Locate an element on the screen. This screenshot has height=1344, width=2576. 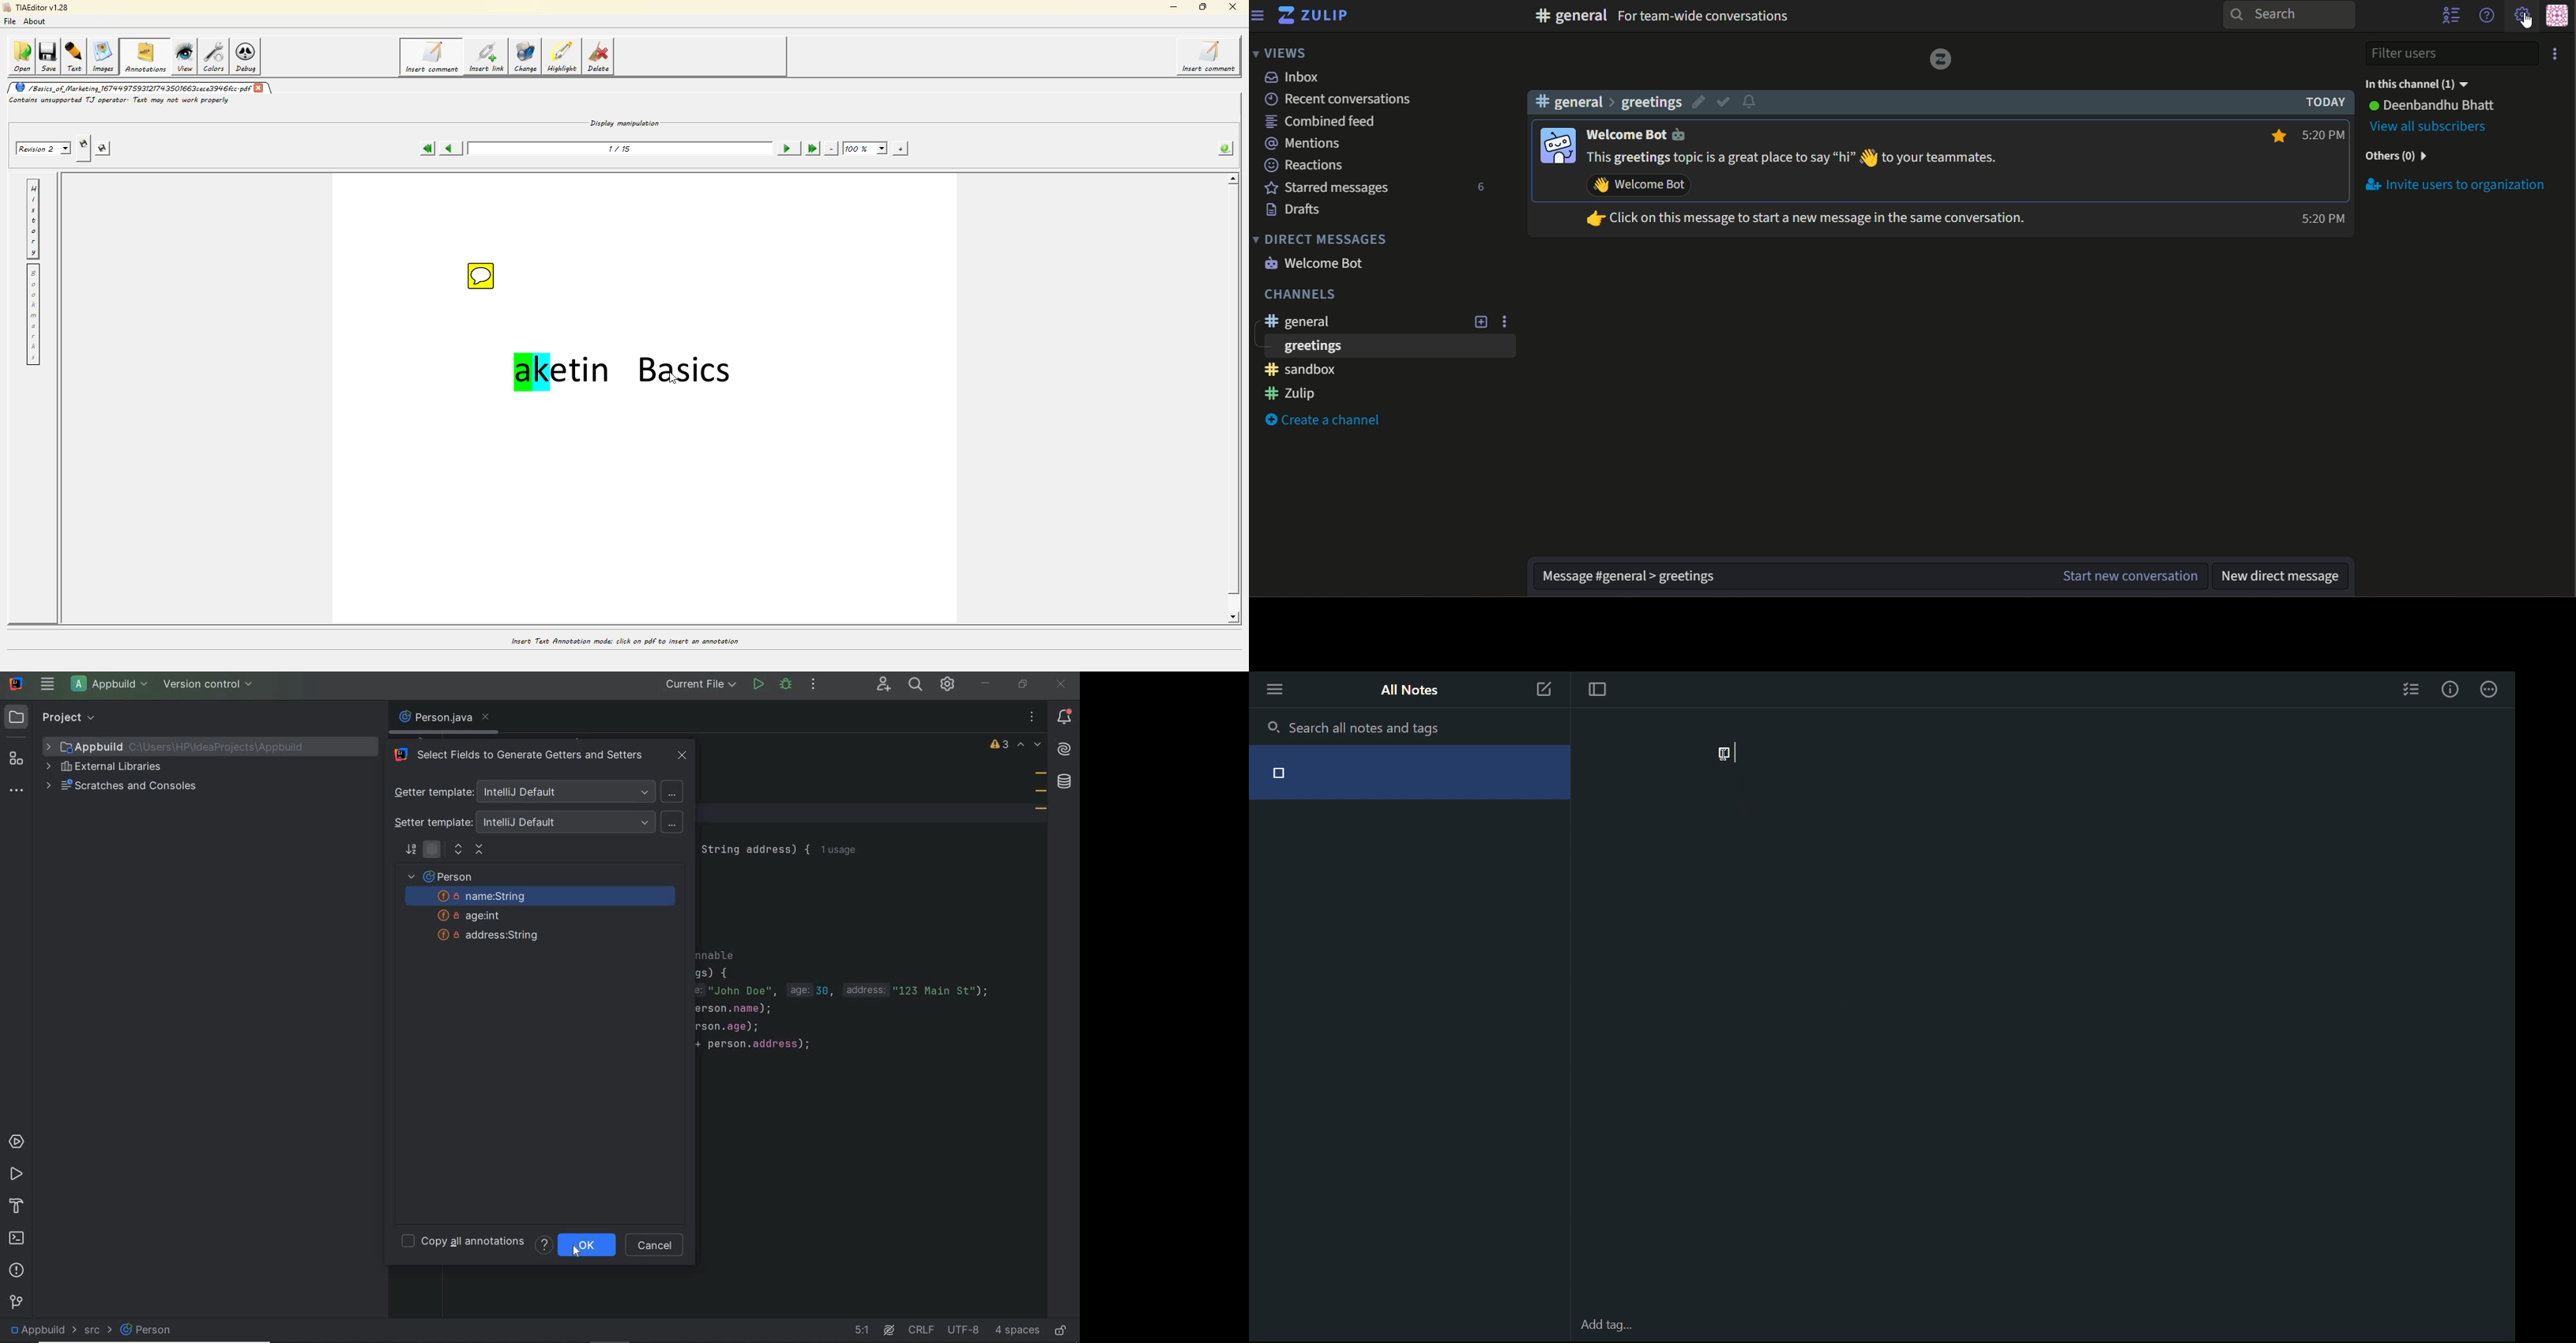
name and logo is located at coordinates (1314, 18).